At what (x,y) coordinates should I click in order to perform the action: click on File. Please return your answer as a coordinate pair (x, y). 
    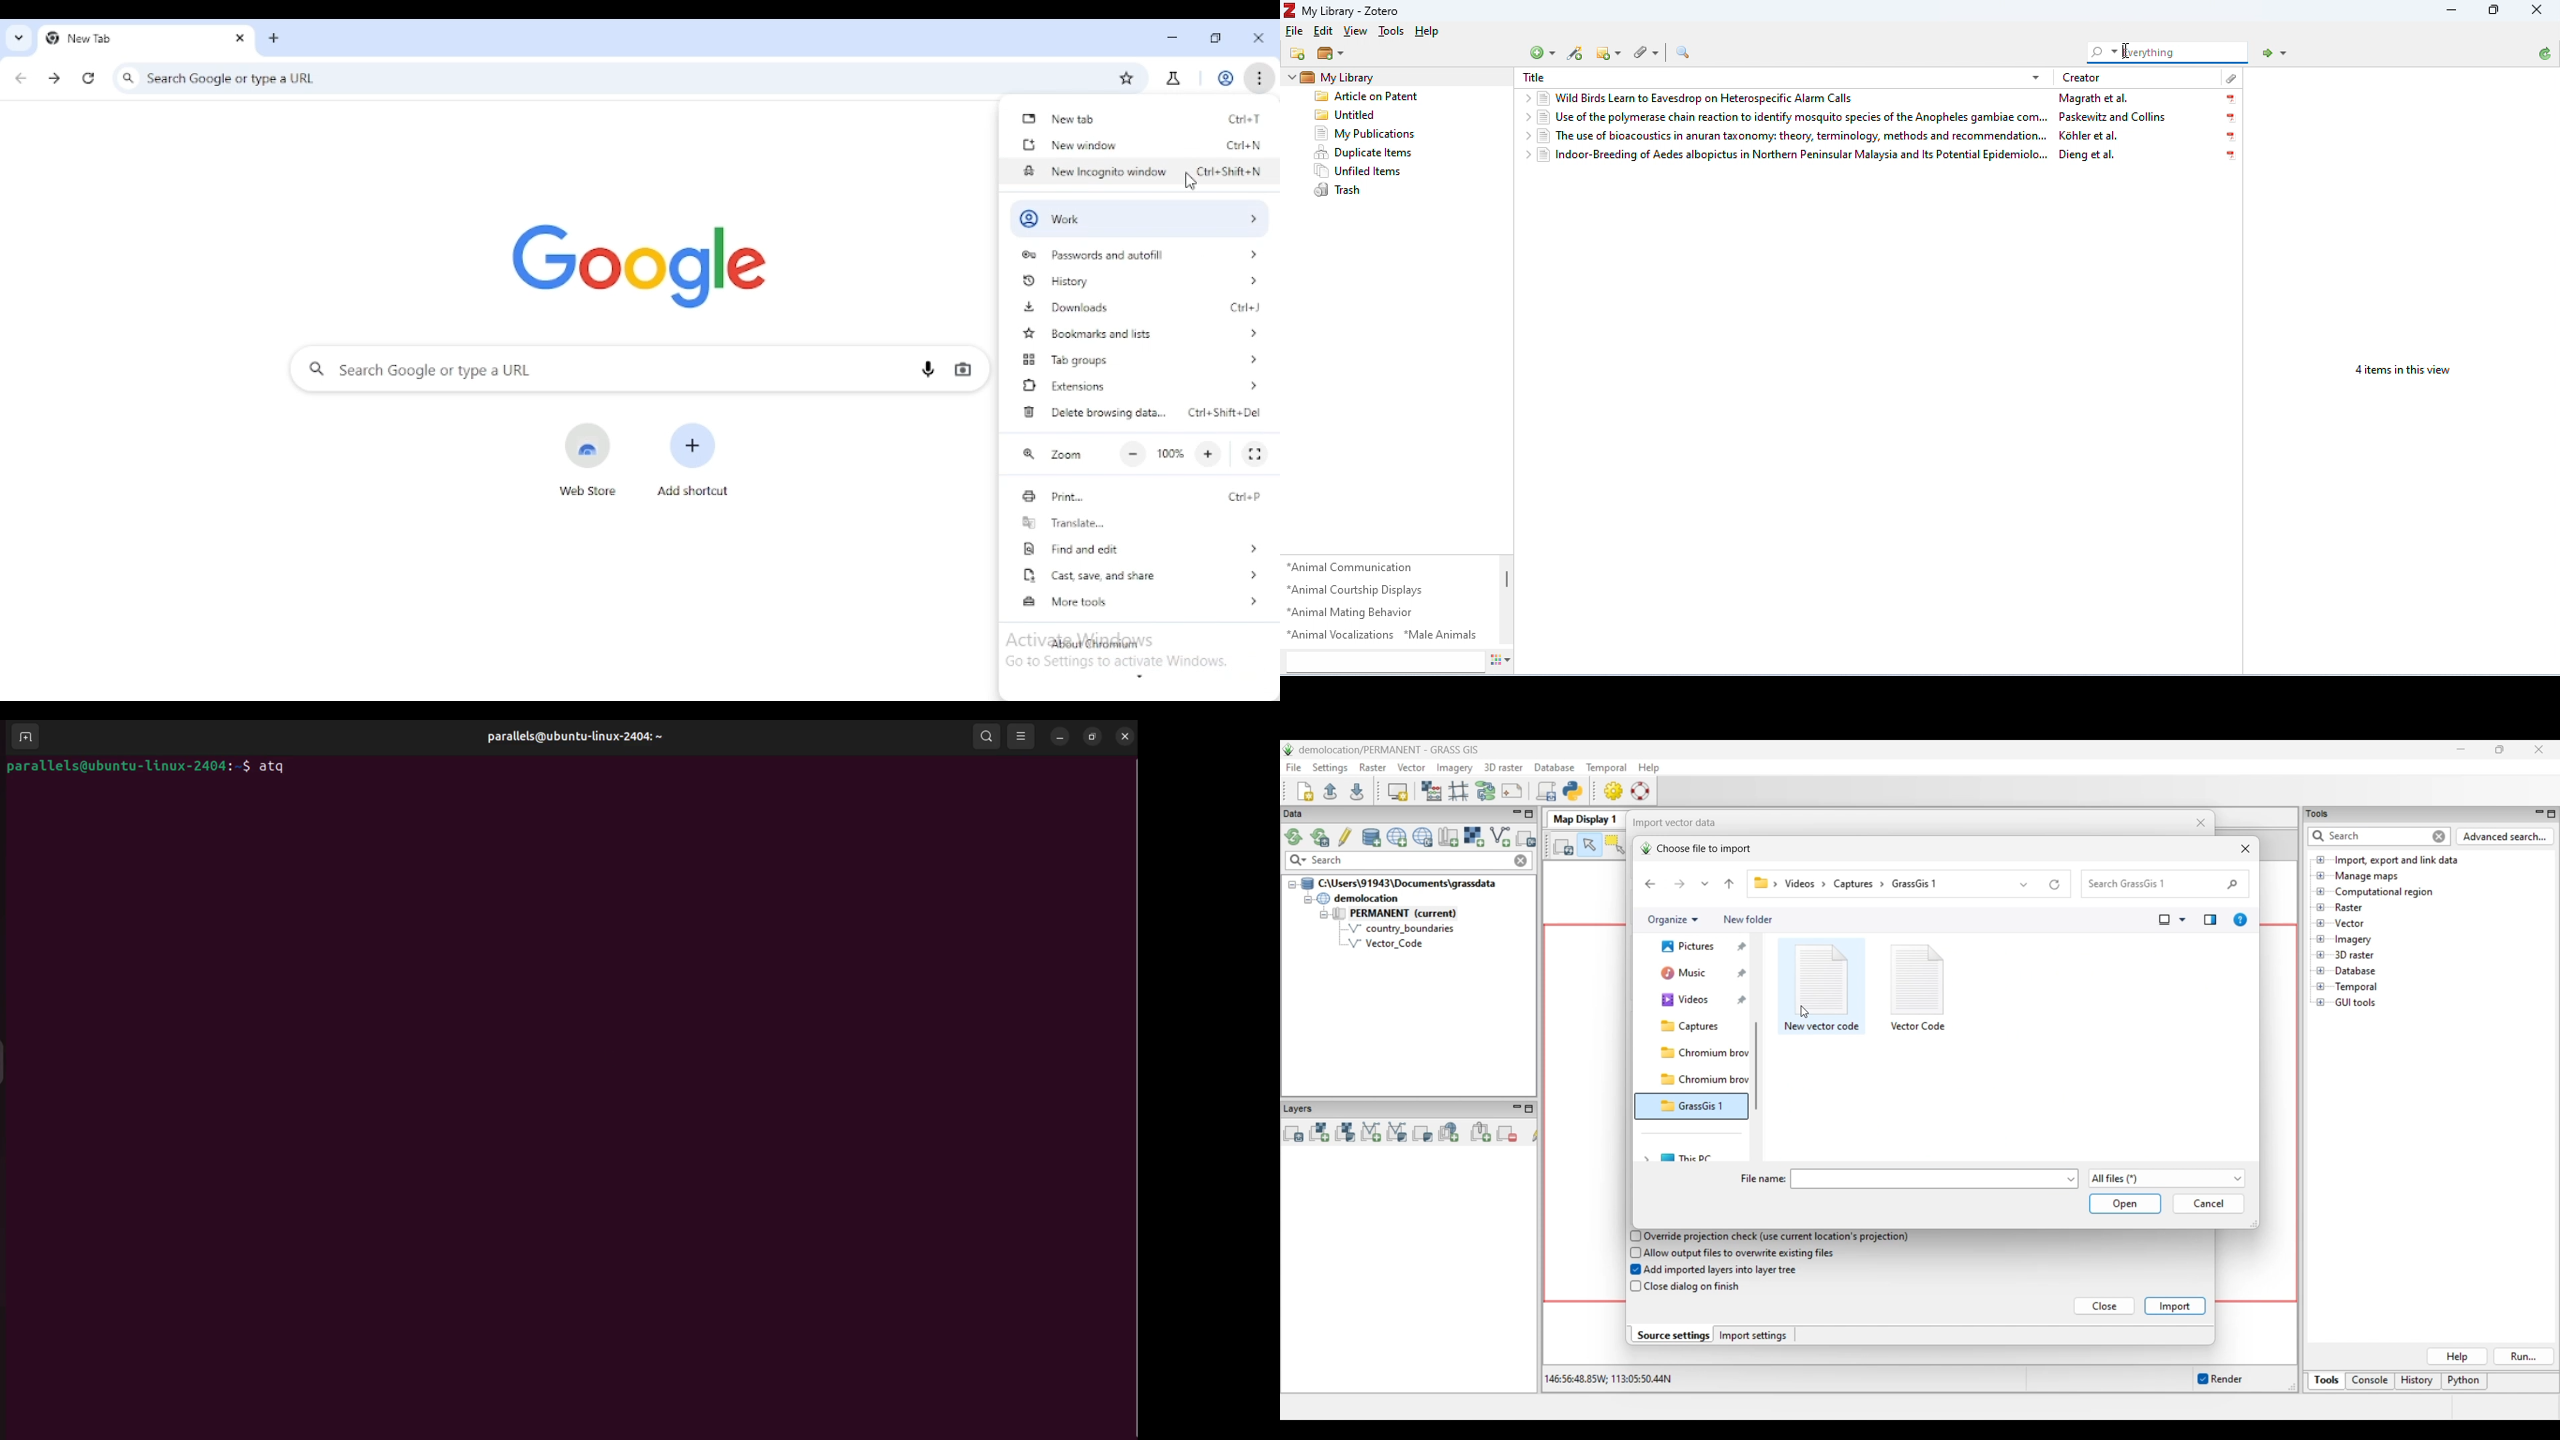
    Looking at the image, I should click on (1293, 32).